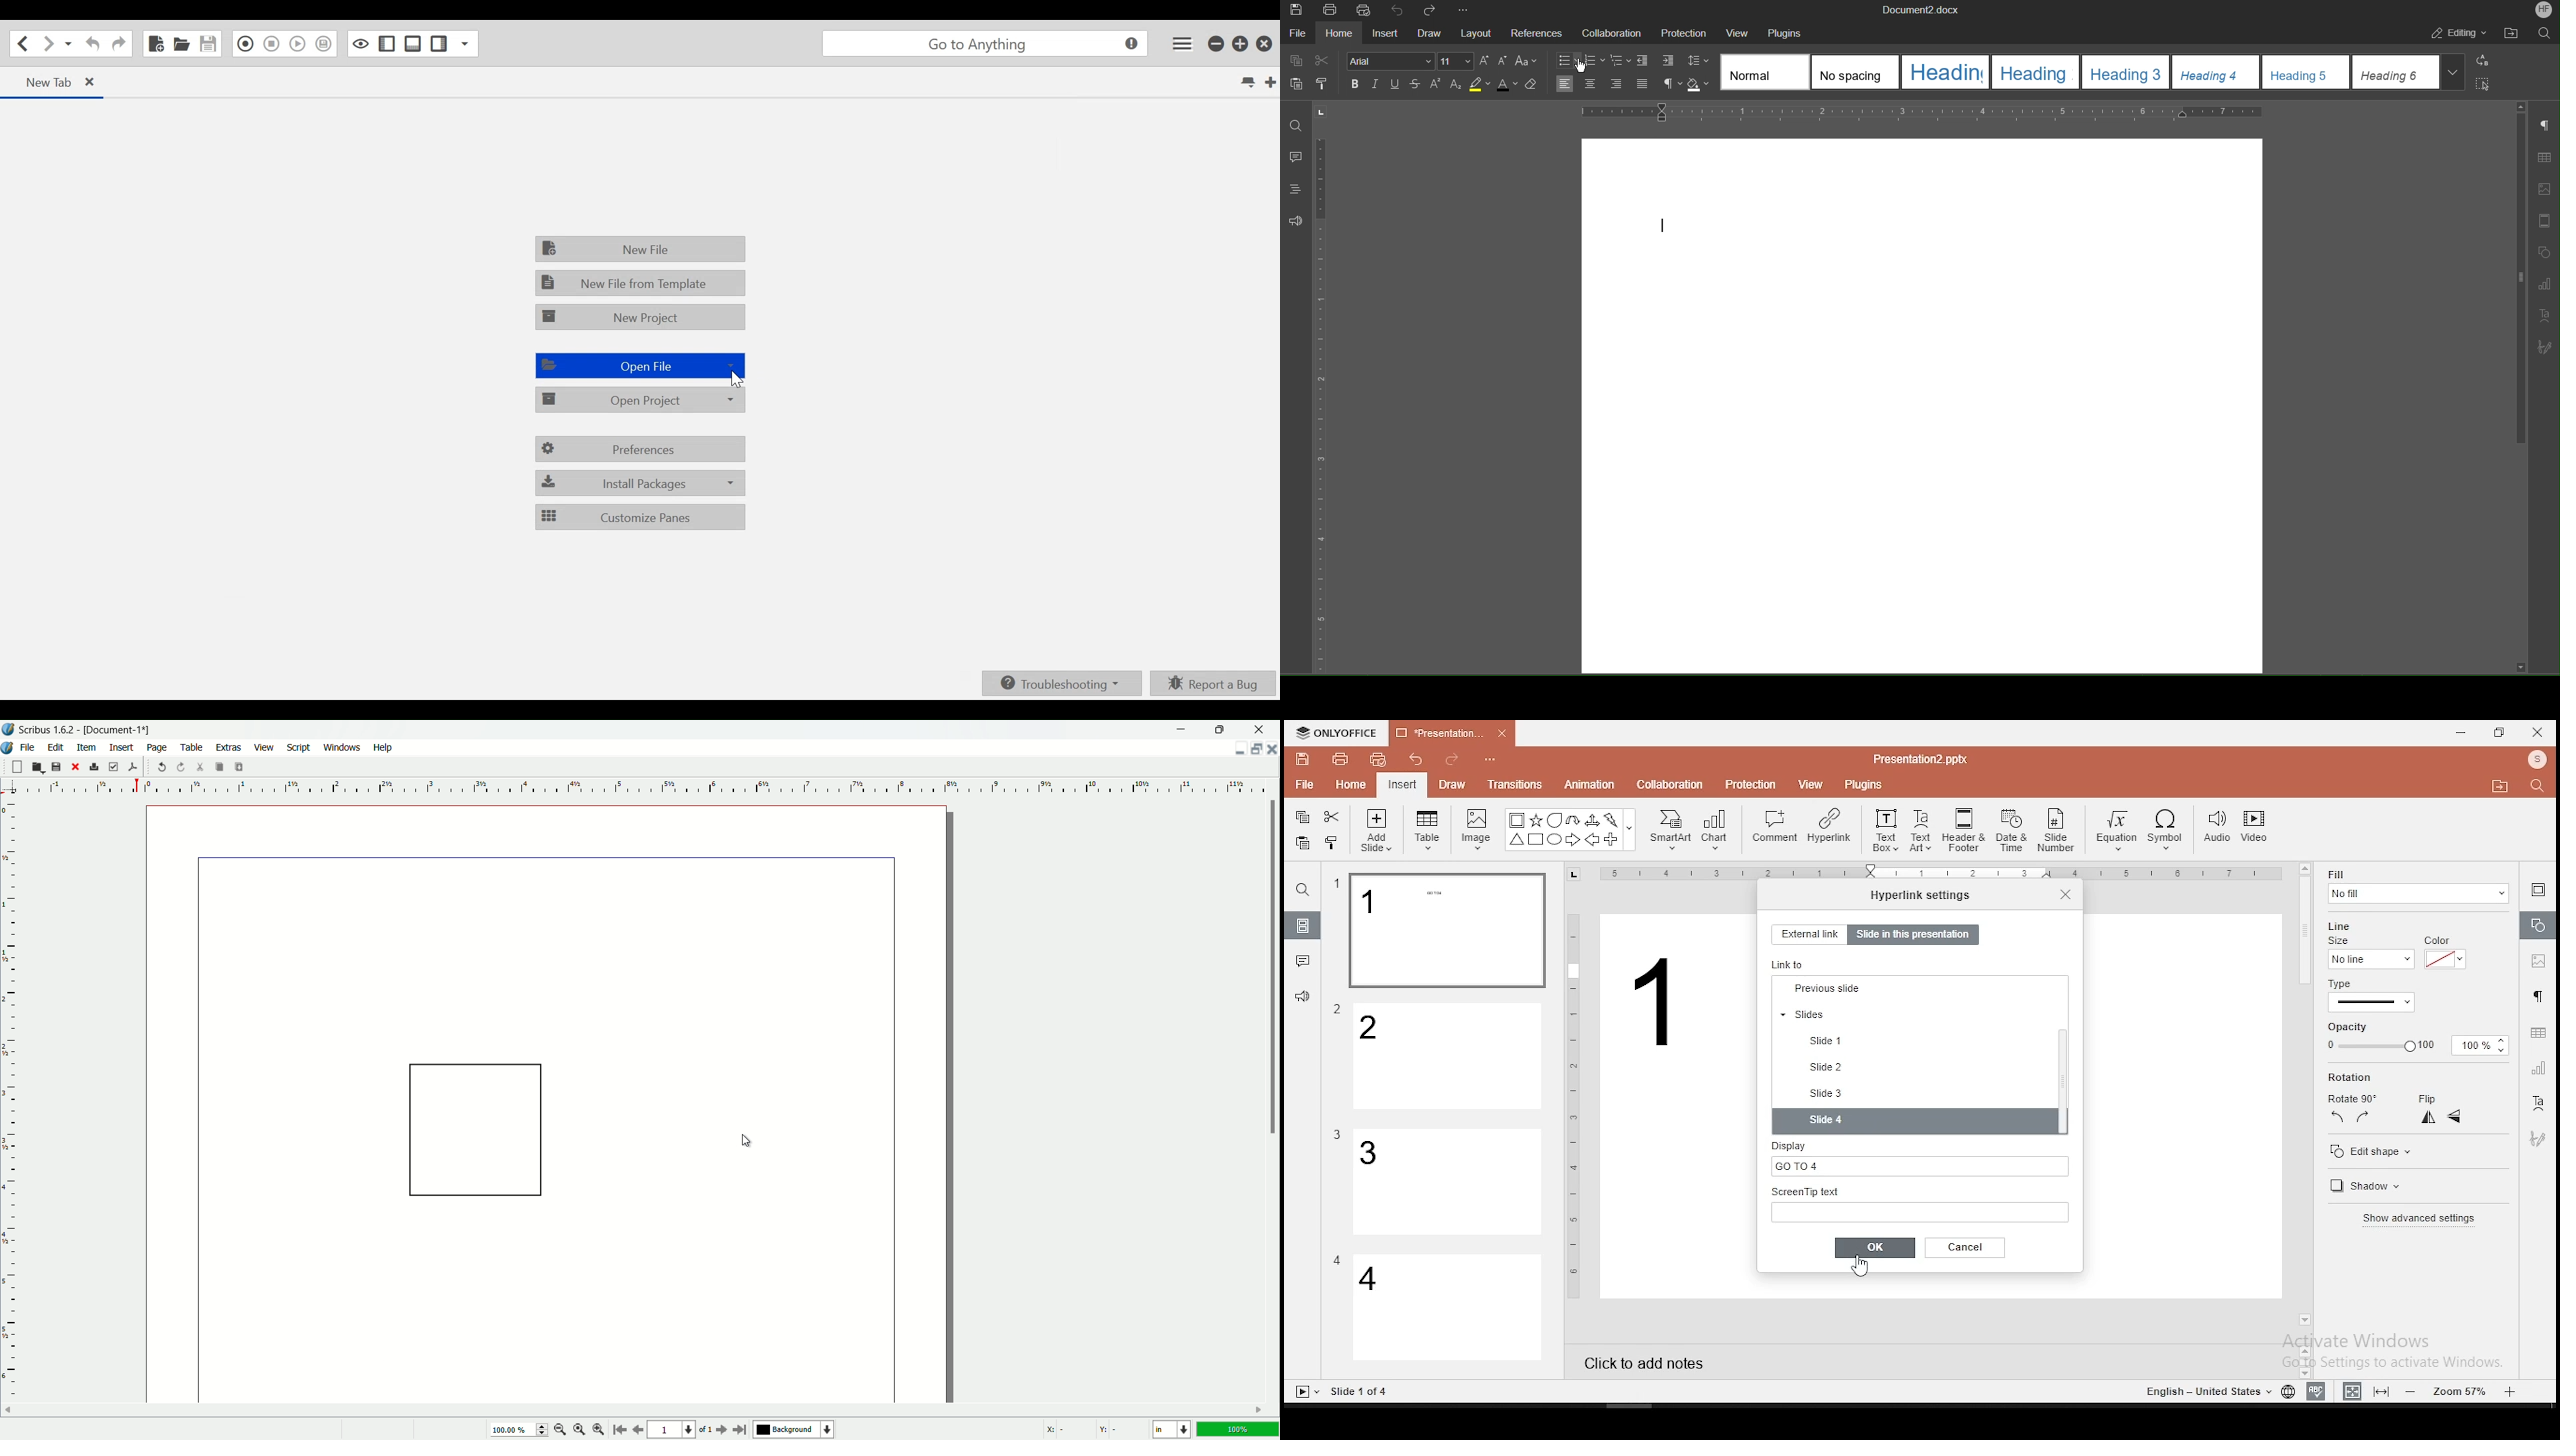  What do you see at coordinates (2541, 252) in the screenshot?
I see `Shape Settings` at bounding box center [2541, 252].